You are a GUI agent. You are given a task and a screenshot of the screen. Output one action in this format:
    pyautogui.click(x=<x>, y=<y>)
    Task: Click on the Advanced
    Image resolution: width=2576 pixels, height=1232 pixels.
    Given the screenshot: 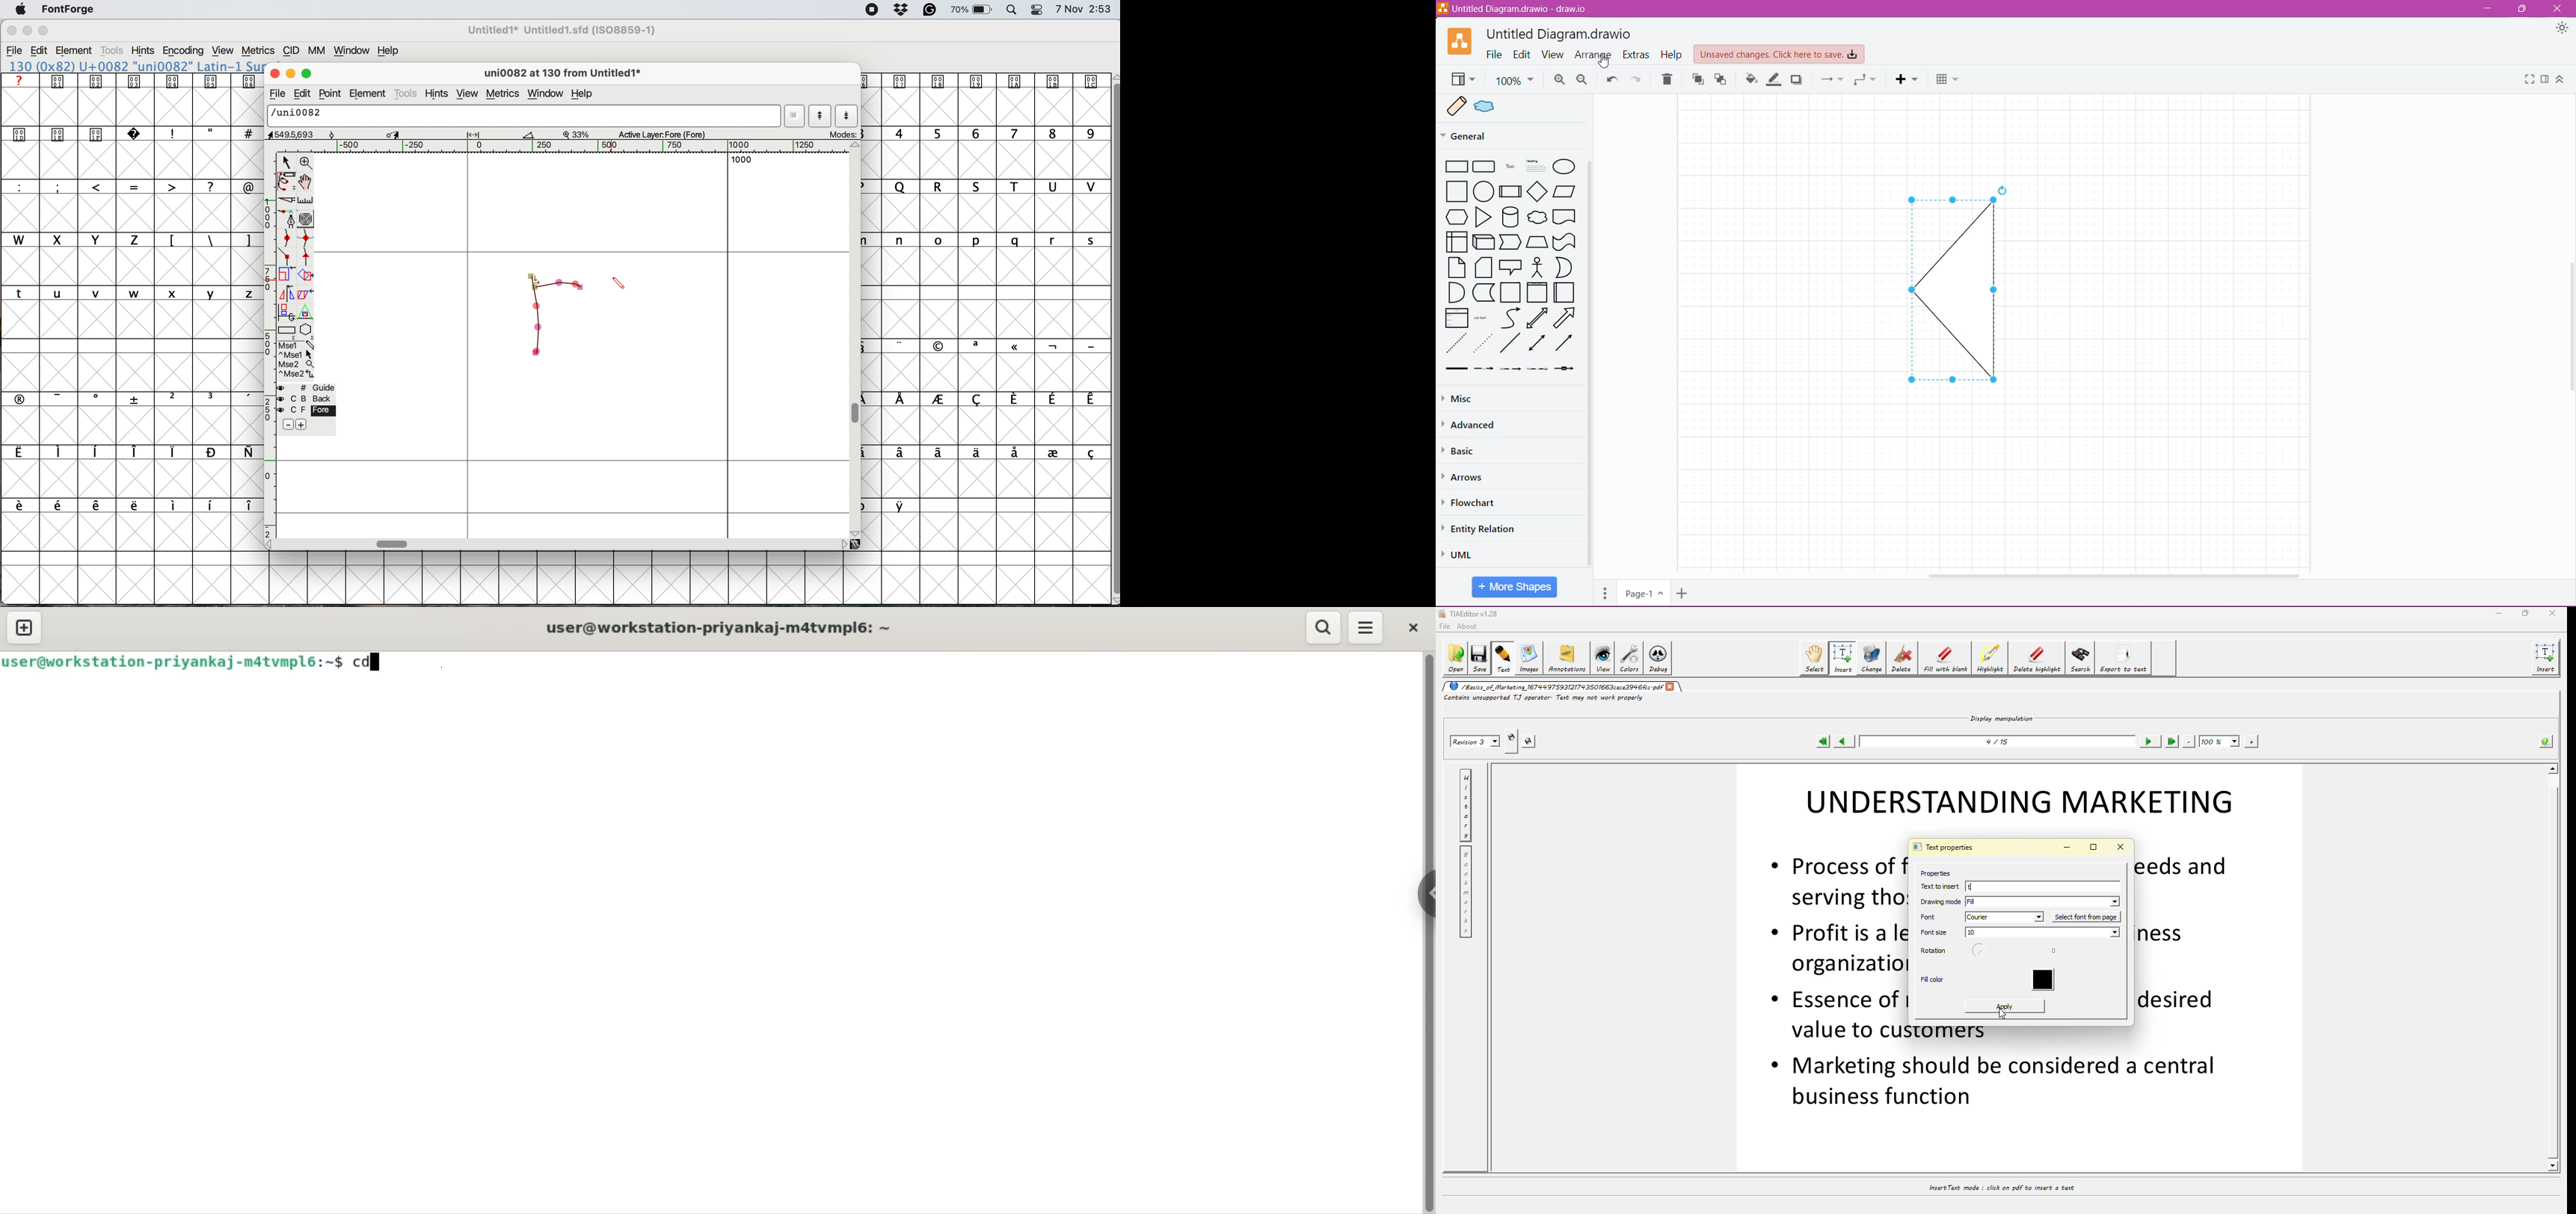 What is the action you would take?
    pyautogui.click(x=1472, y=426)
    